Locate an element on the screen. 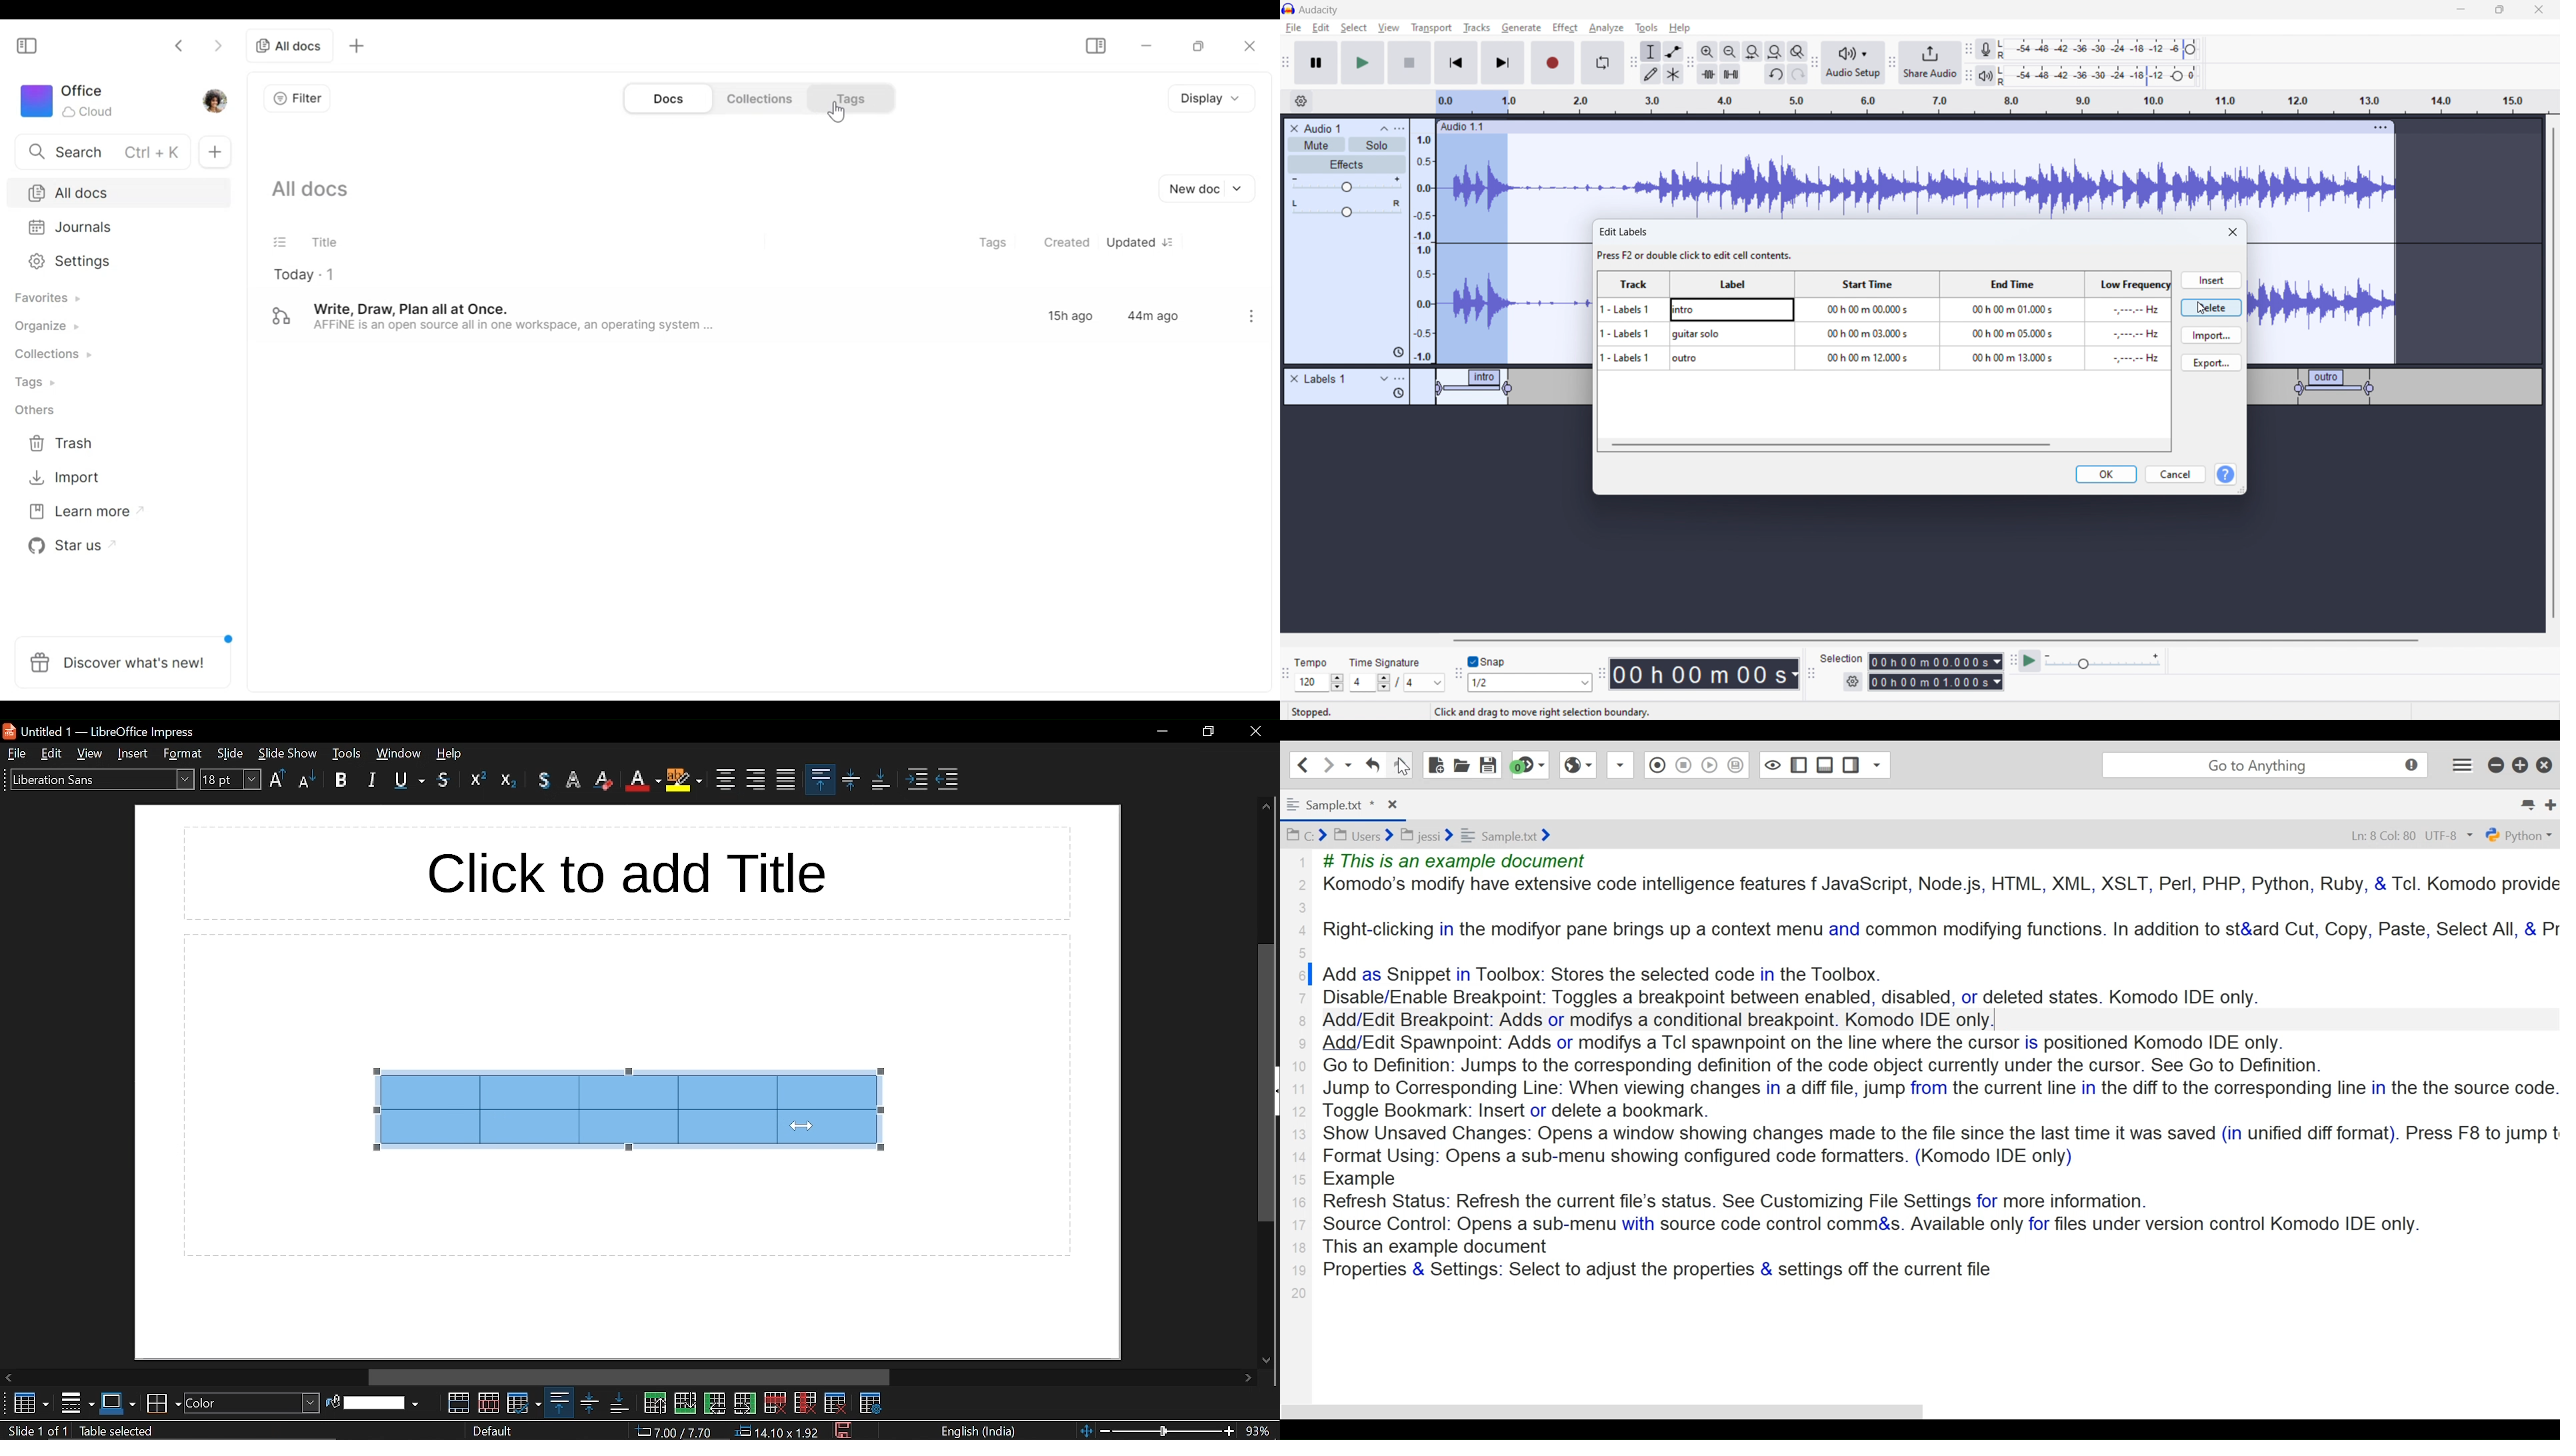  close is located at coordinates (2234, 233).